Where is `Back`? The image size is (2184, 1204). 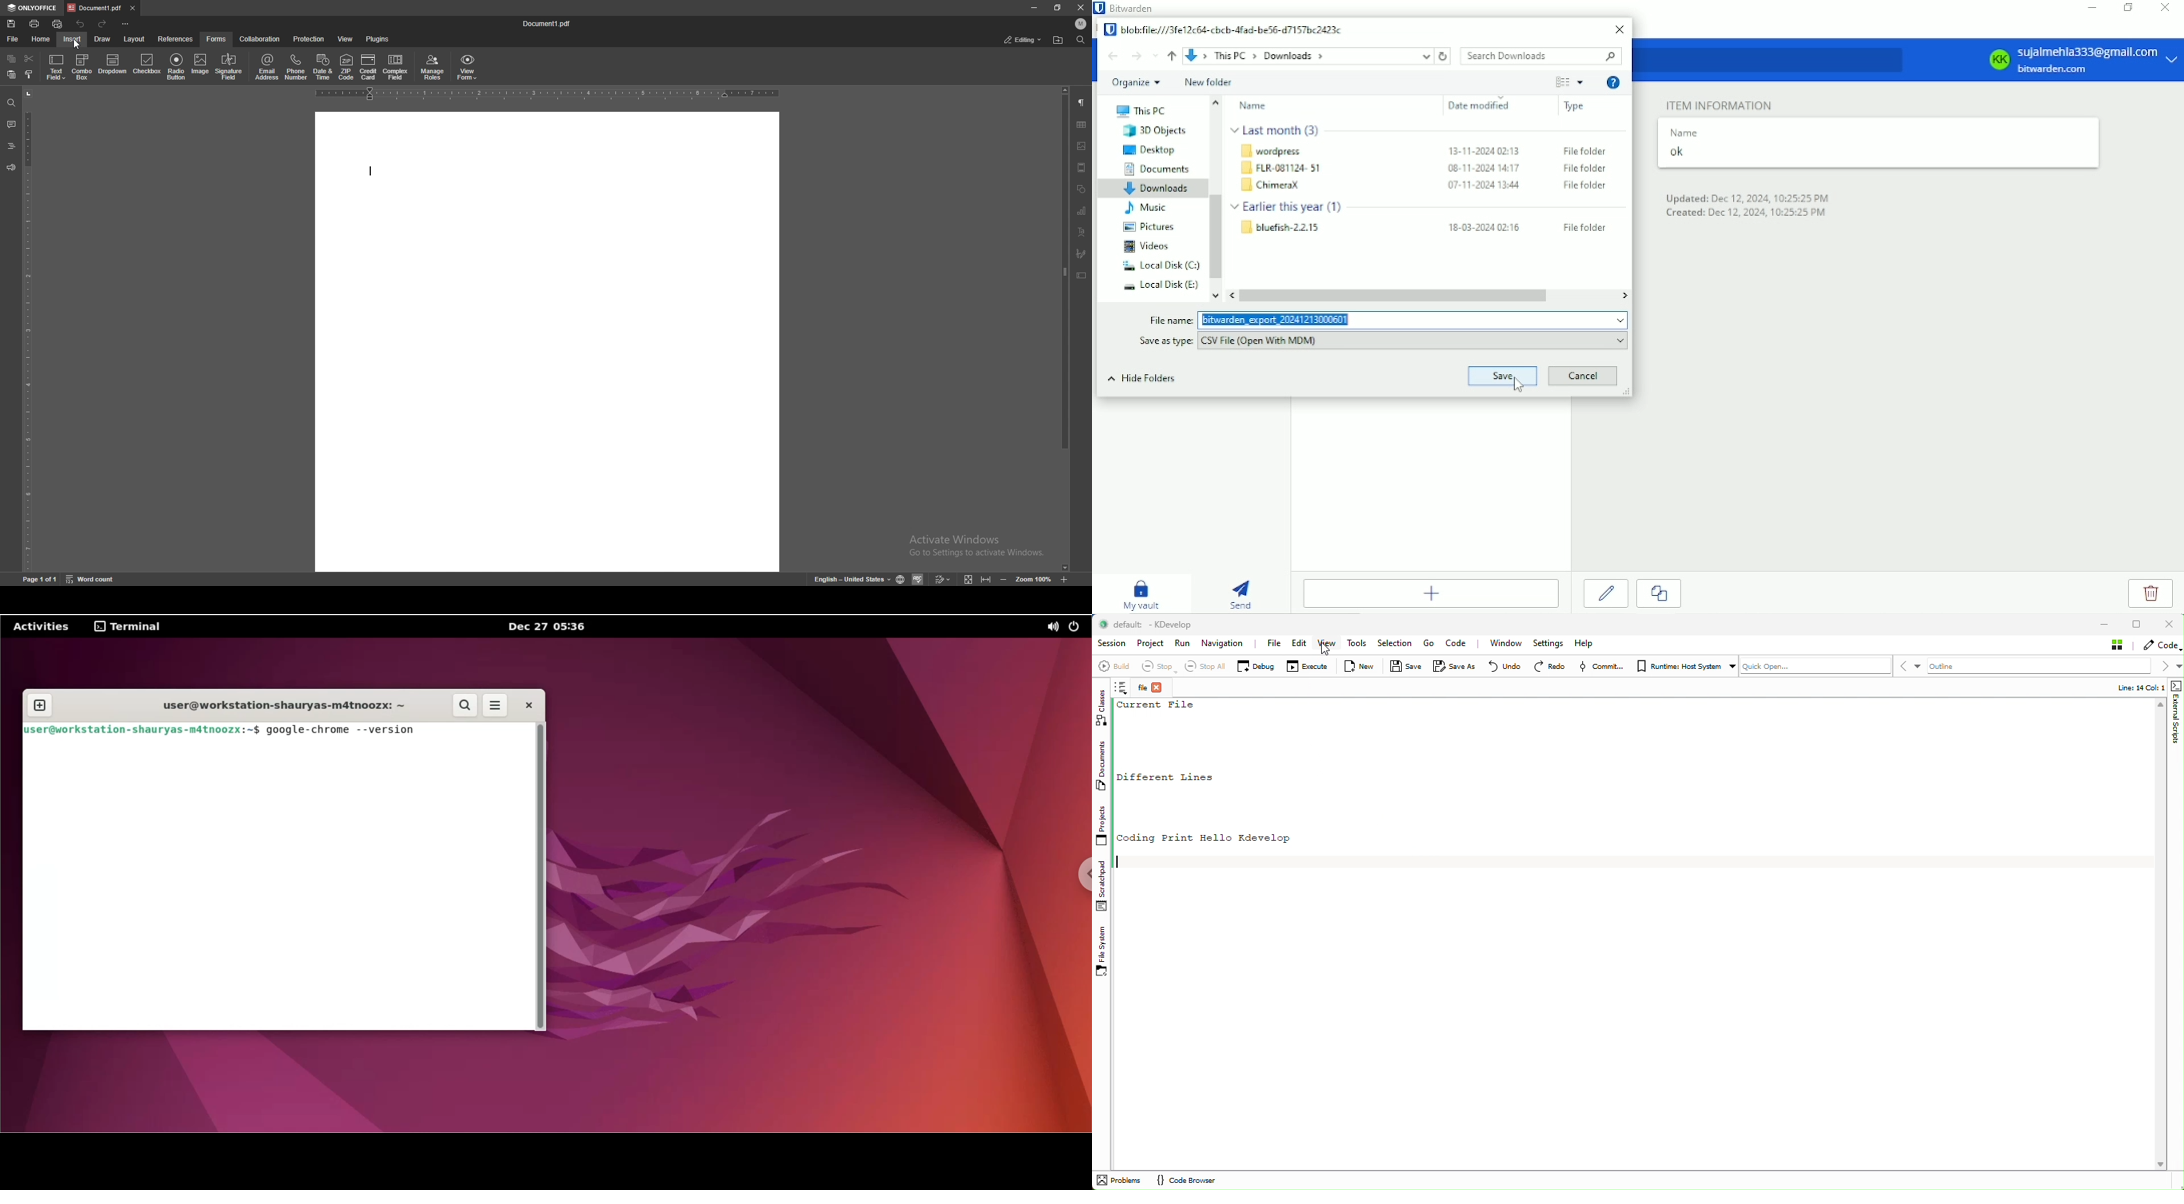
Back is located at coordinates (1113, 56).